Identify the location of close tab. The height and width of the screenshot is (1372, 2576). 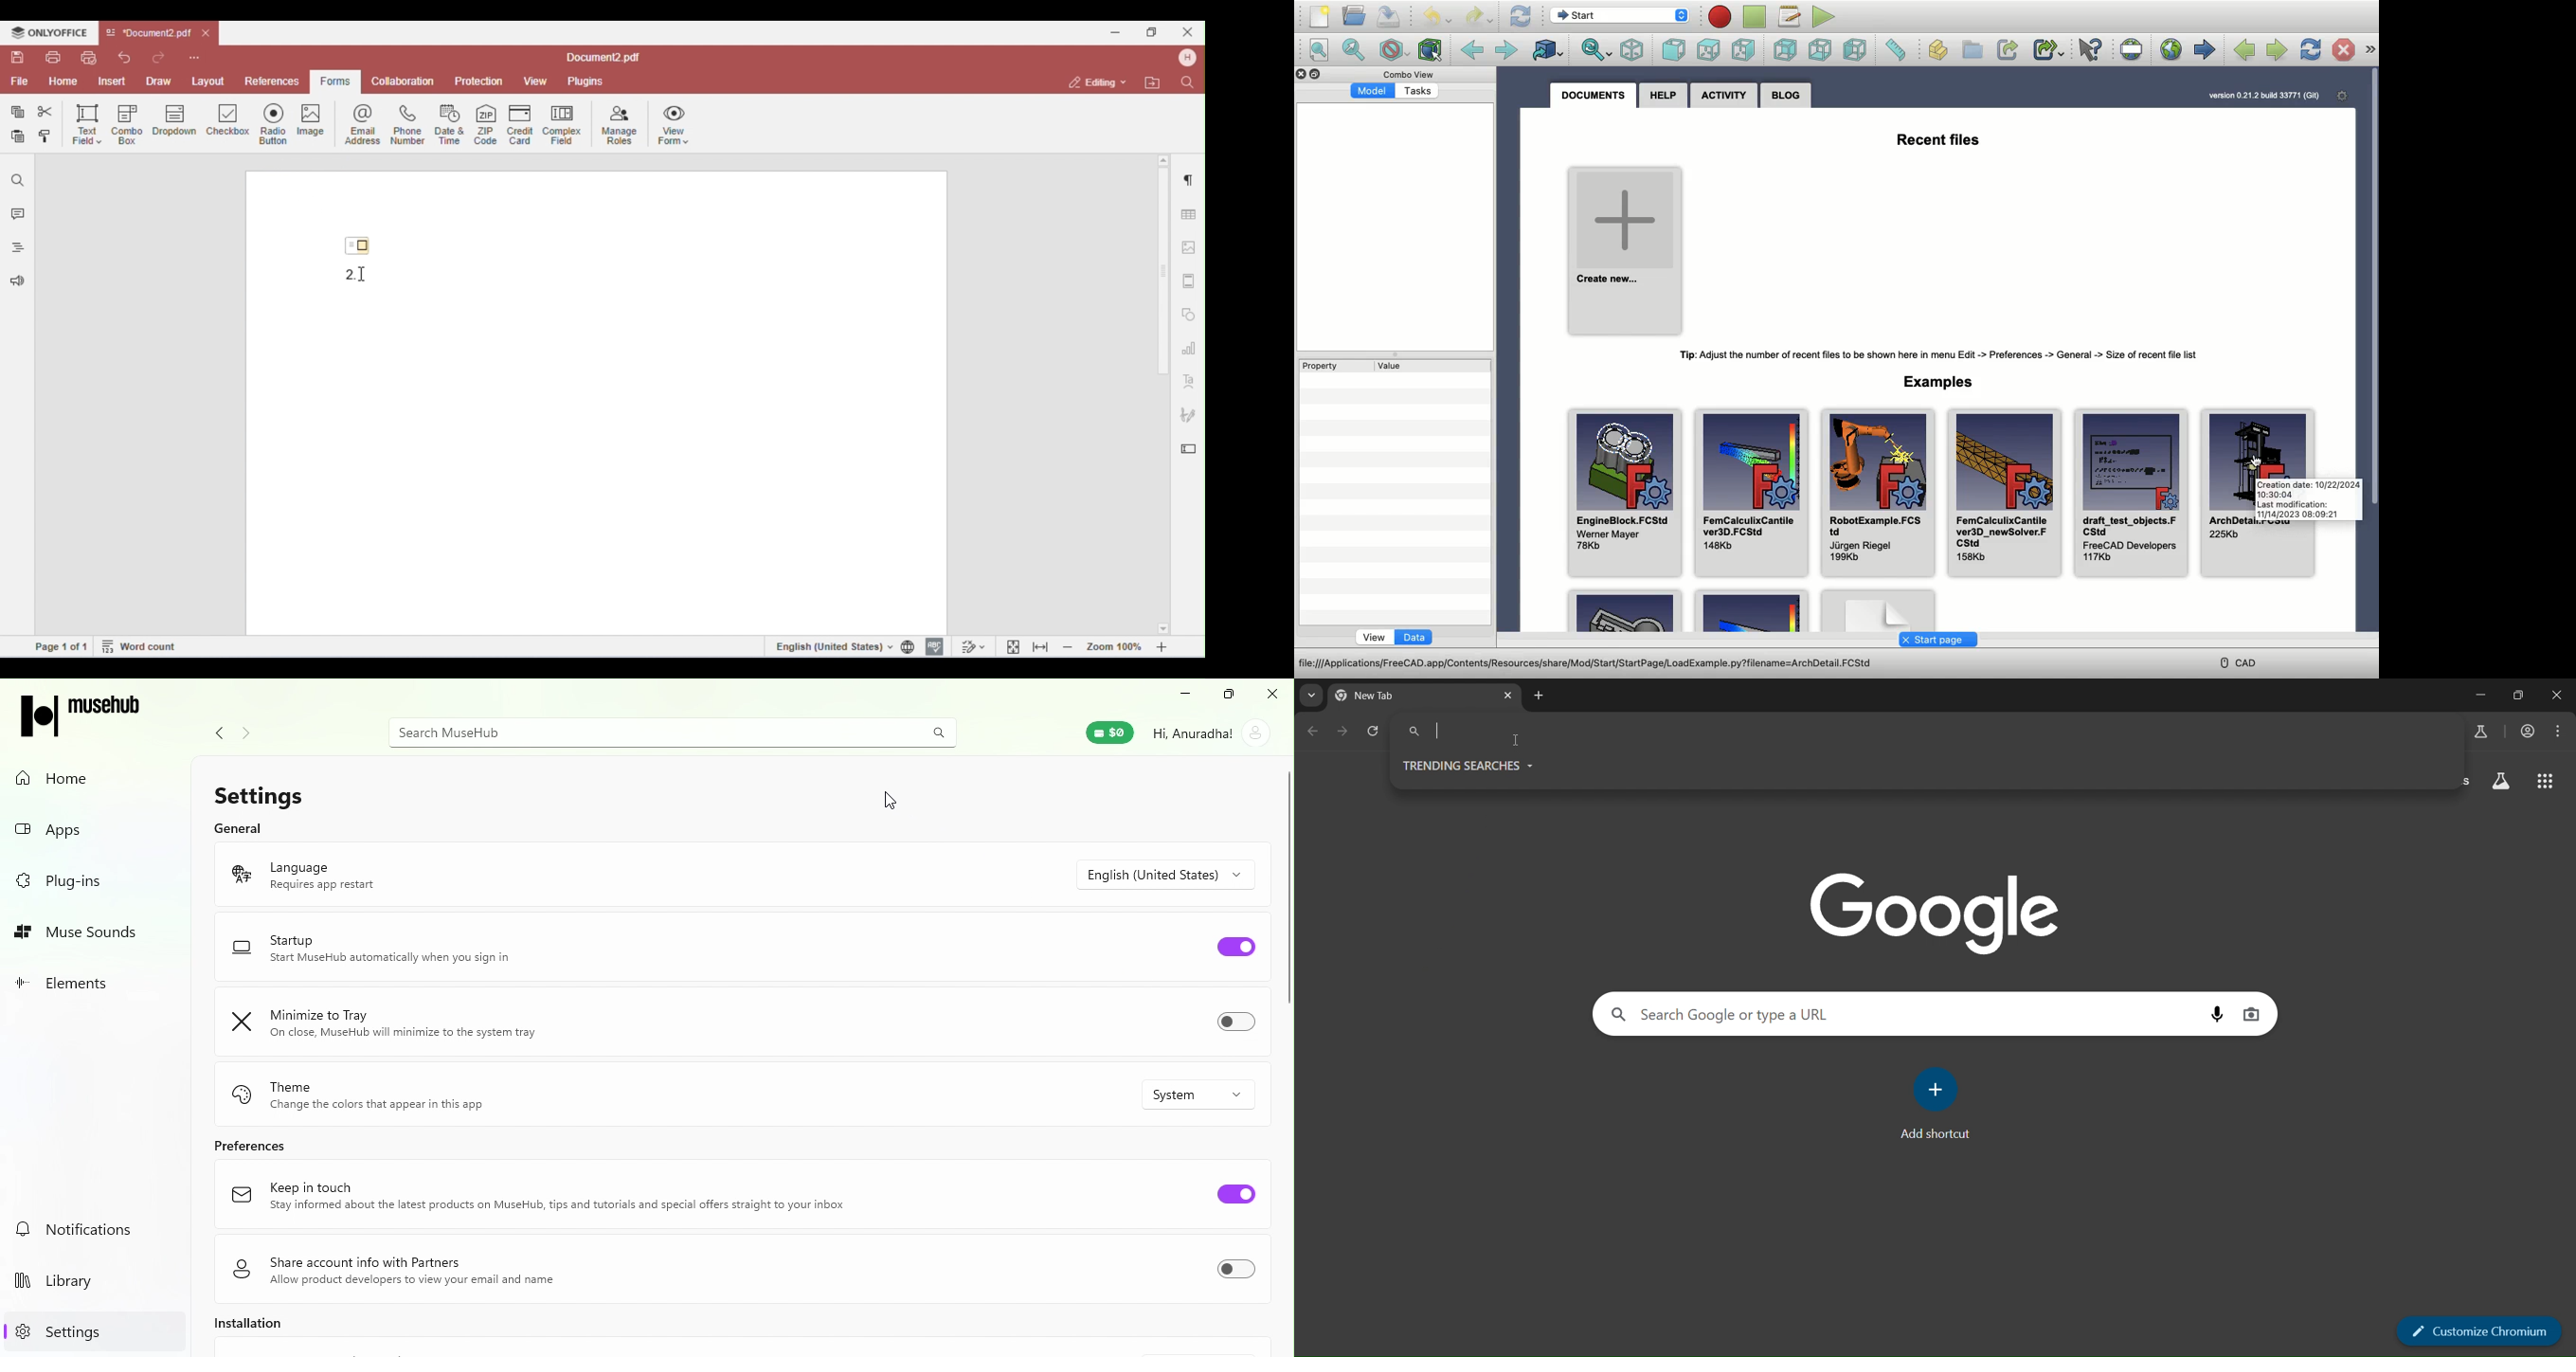
(1508, 697).